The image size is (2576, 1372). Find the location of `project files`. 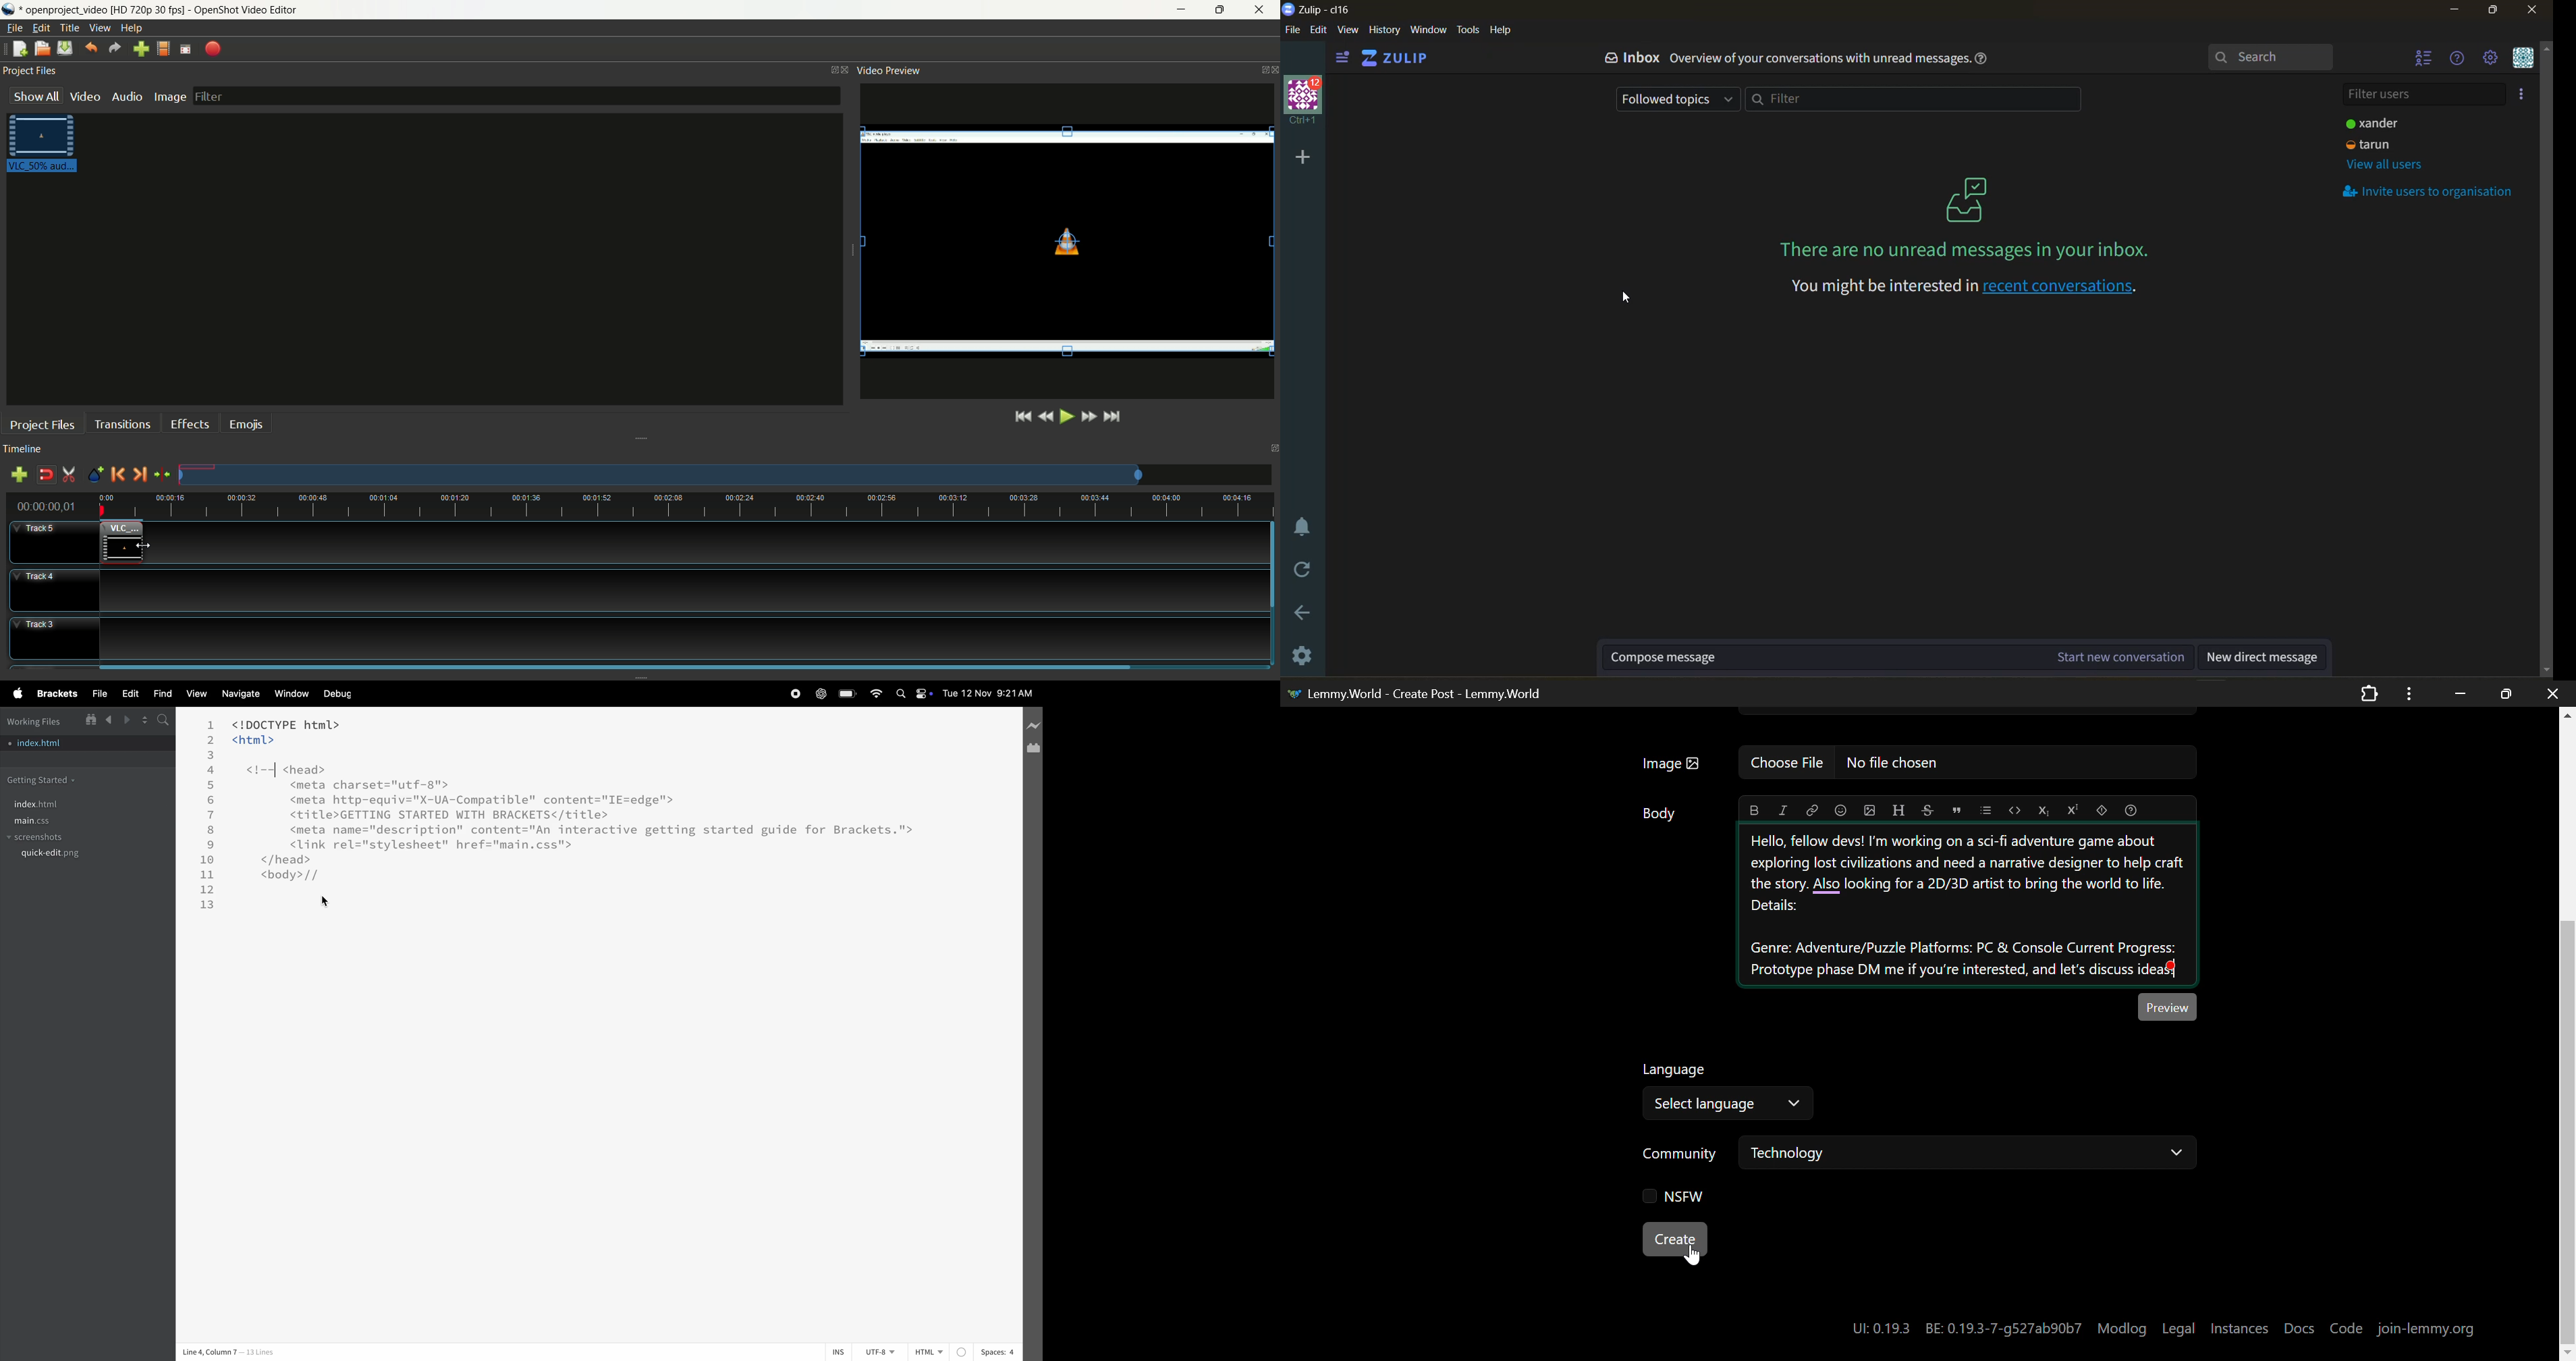

project files is located at coordinates (43, 424).